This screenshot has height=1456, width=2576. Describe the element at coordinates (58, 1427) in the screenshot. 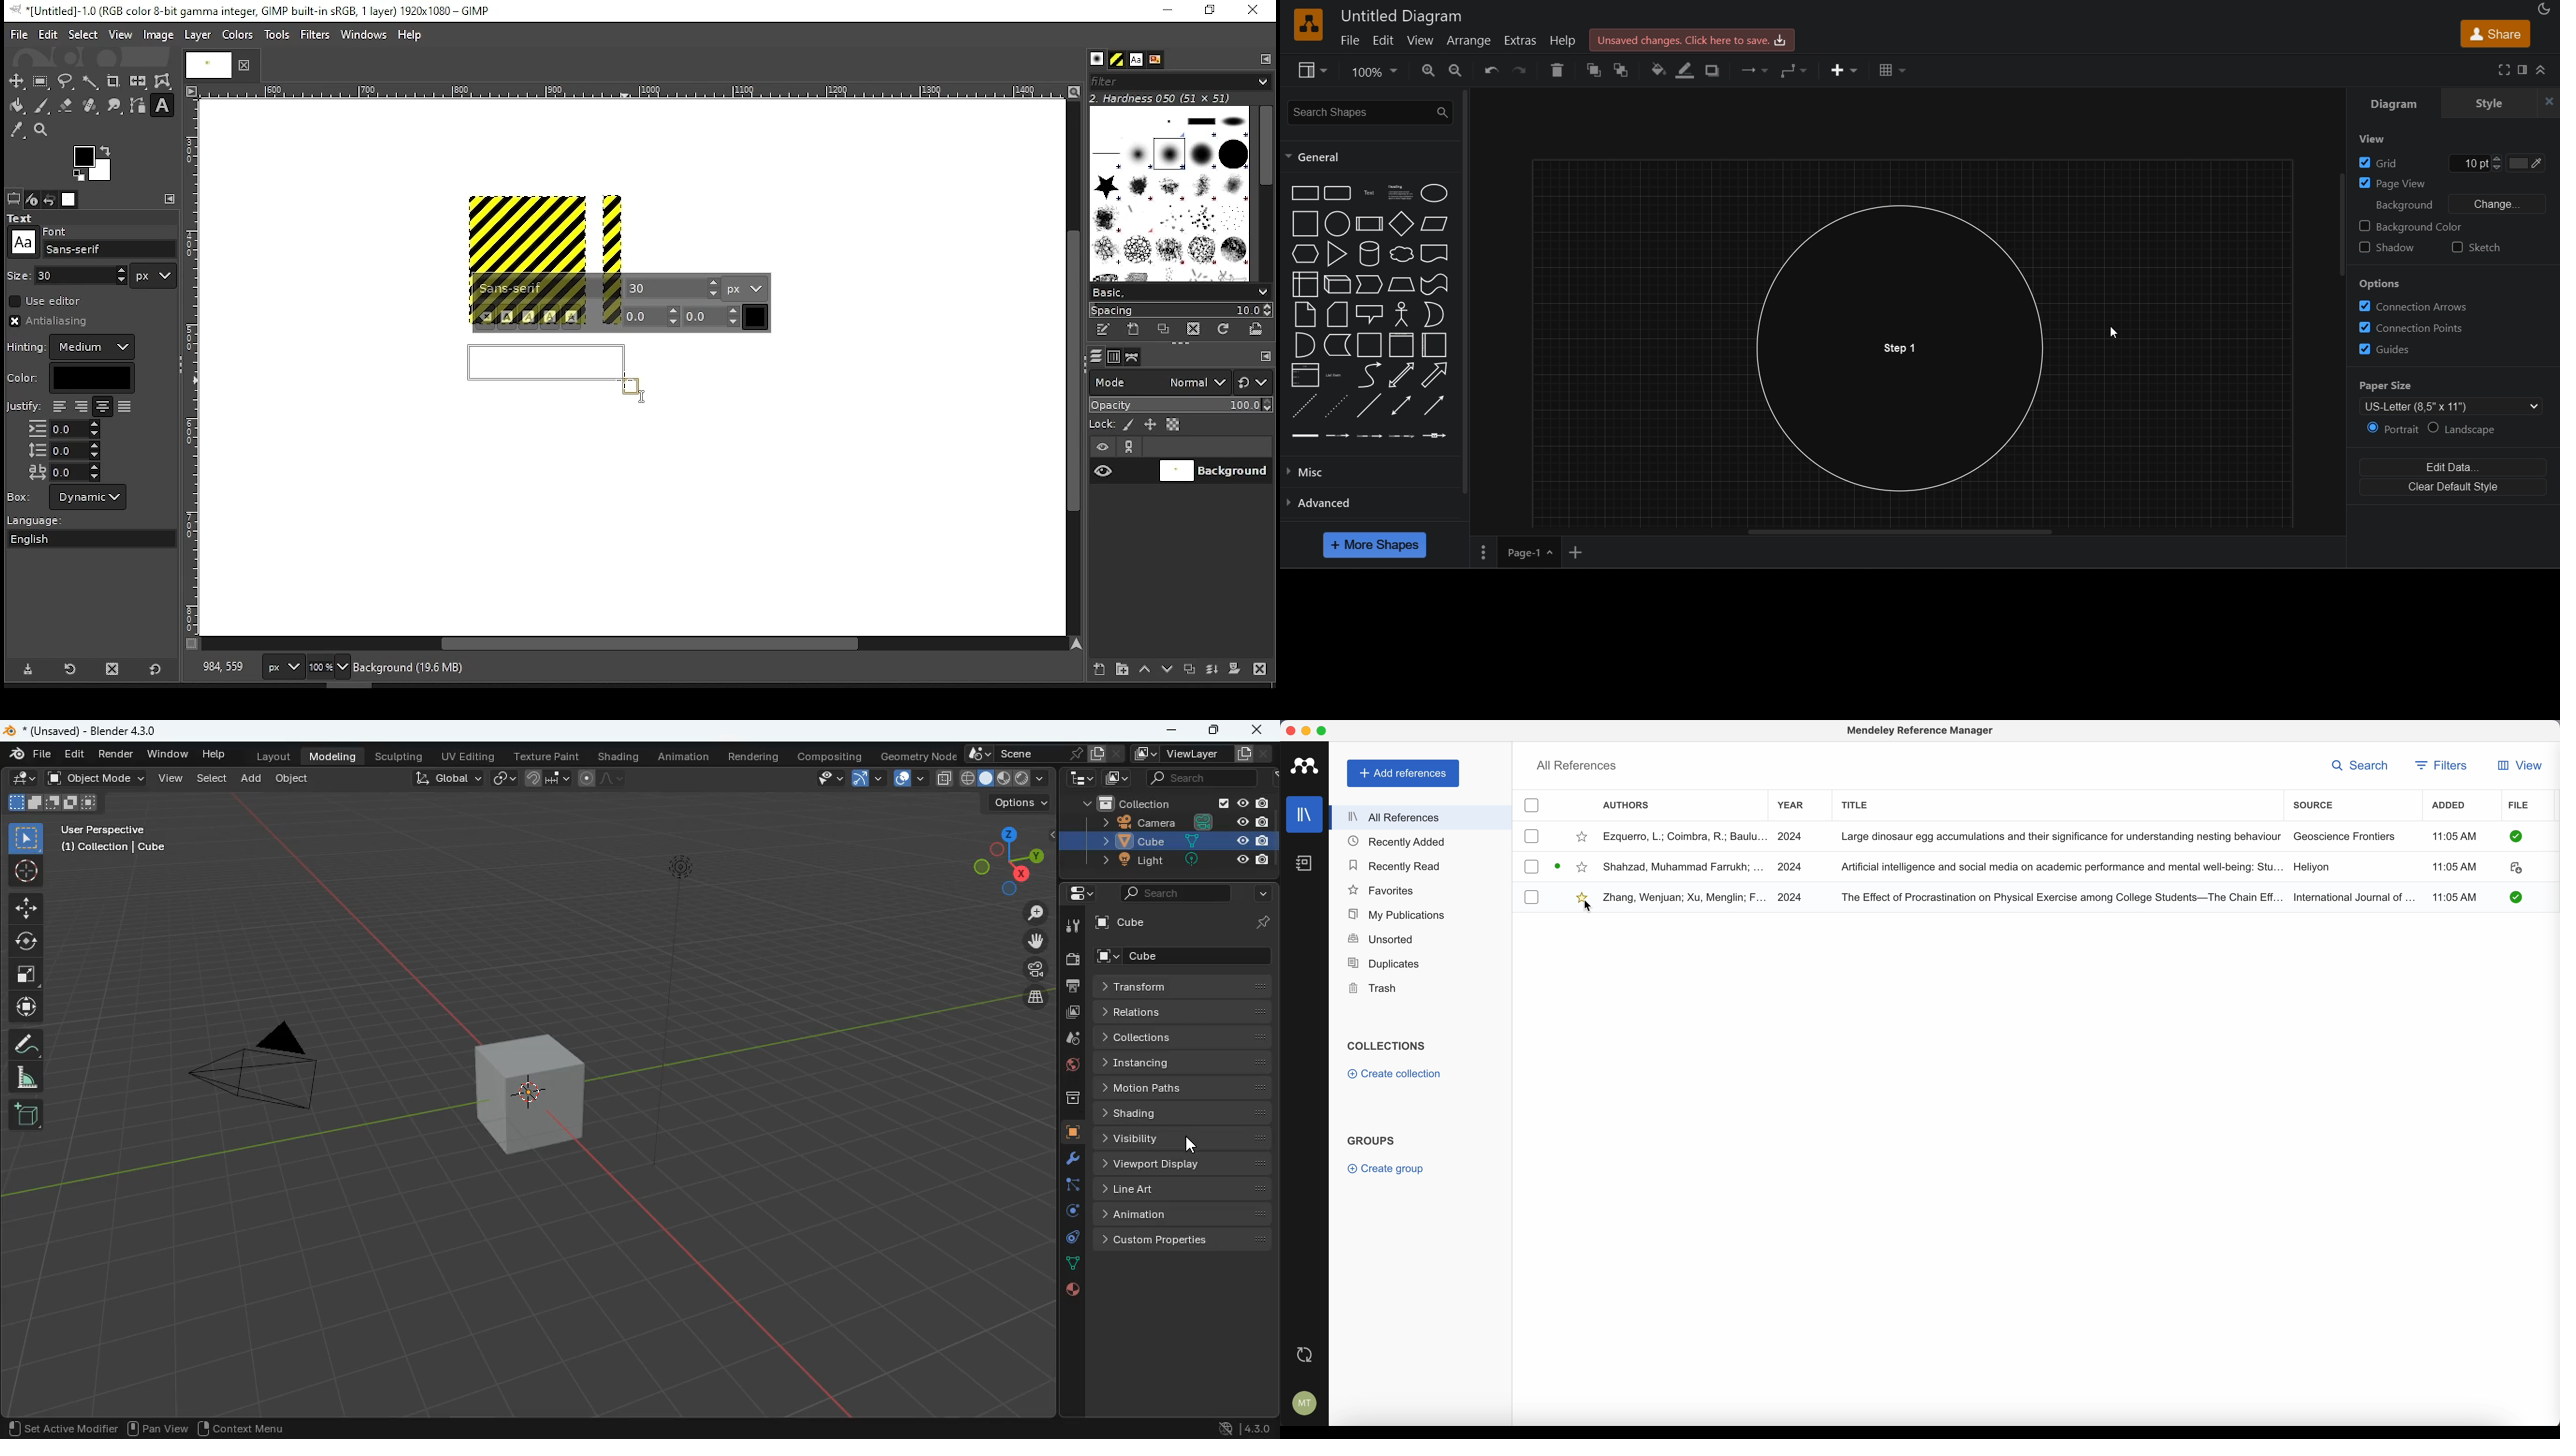

I see `set achive modifier` at that location.